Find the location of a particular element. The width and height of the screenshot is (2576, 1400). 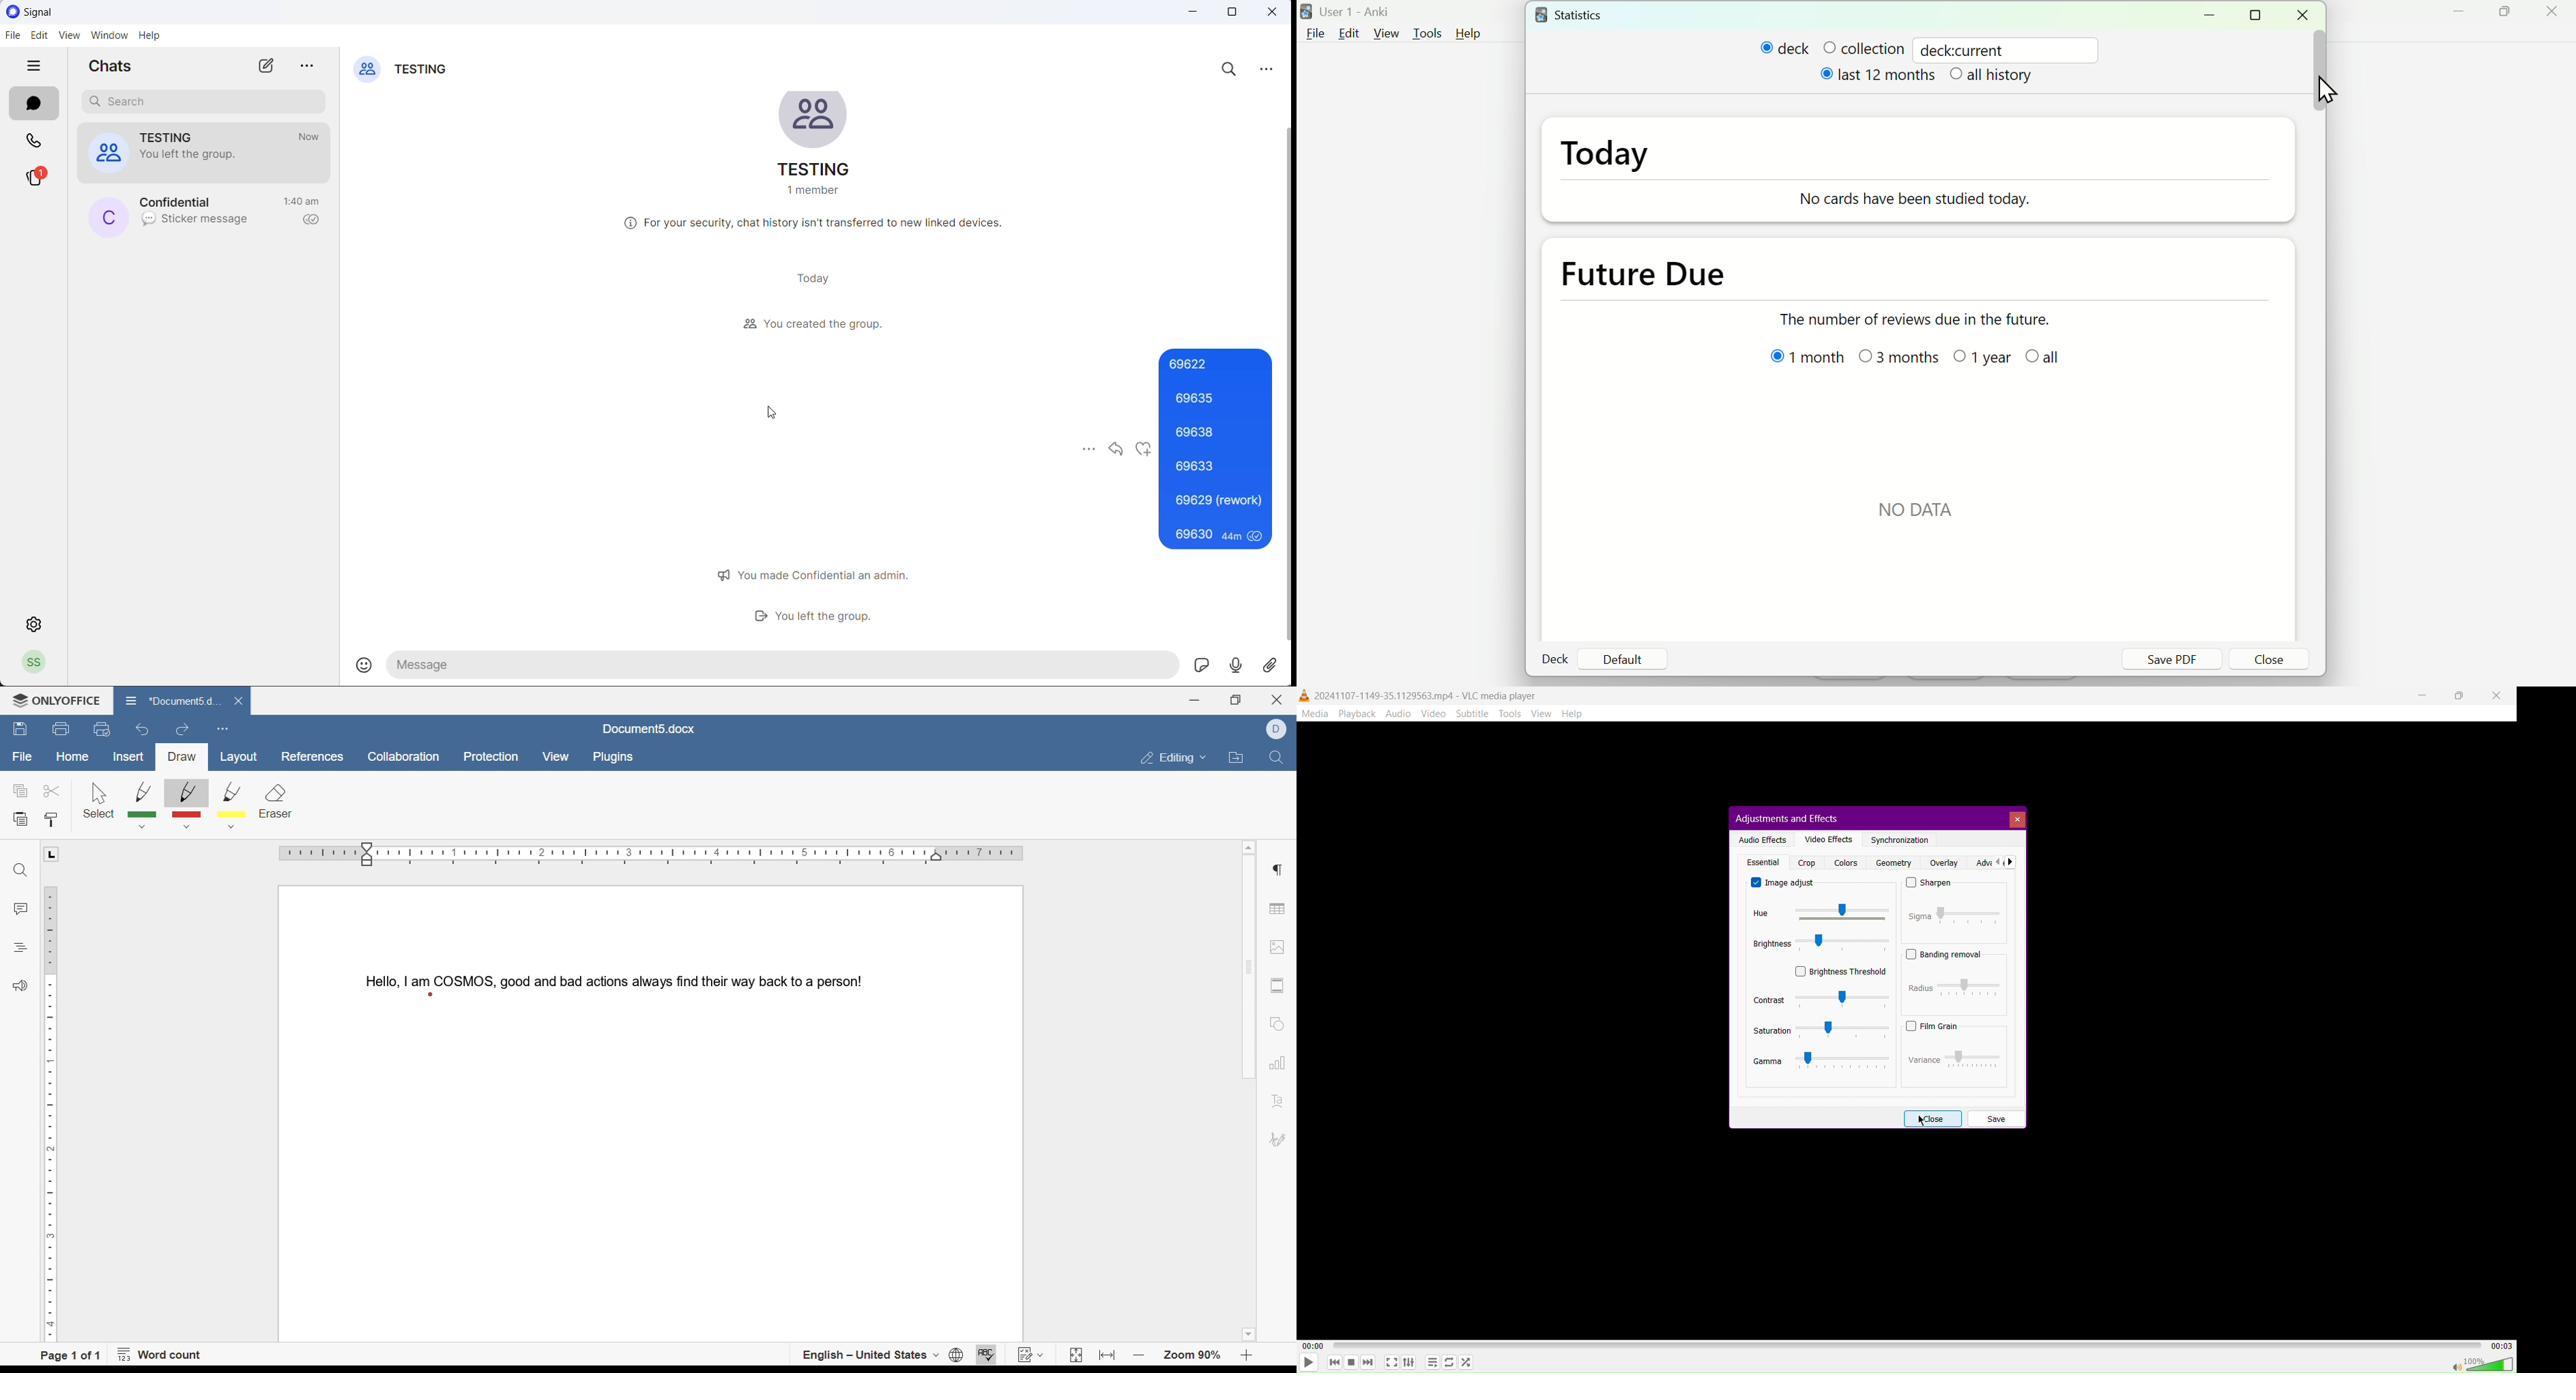

paste is located at coordinates (21, 820).